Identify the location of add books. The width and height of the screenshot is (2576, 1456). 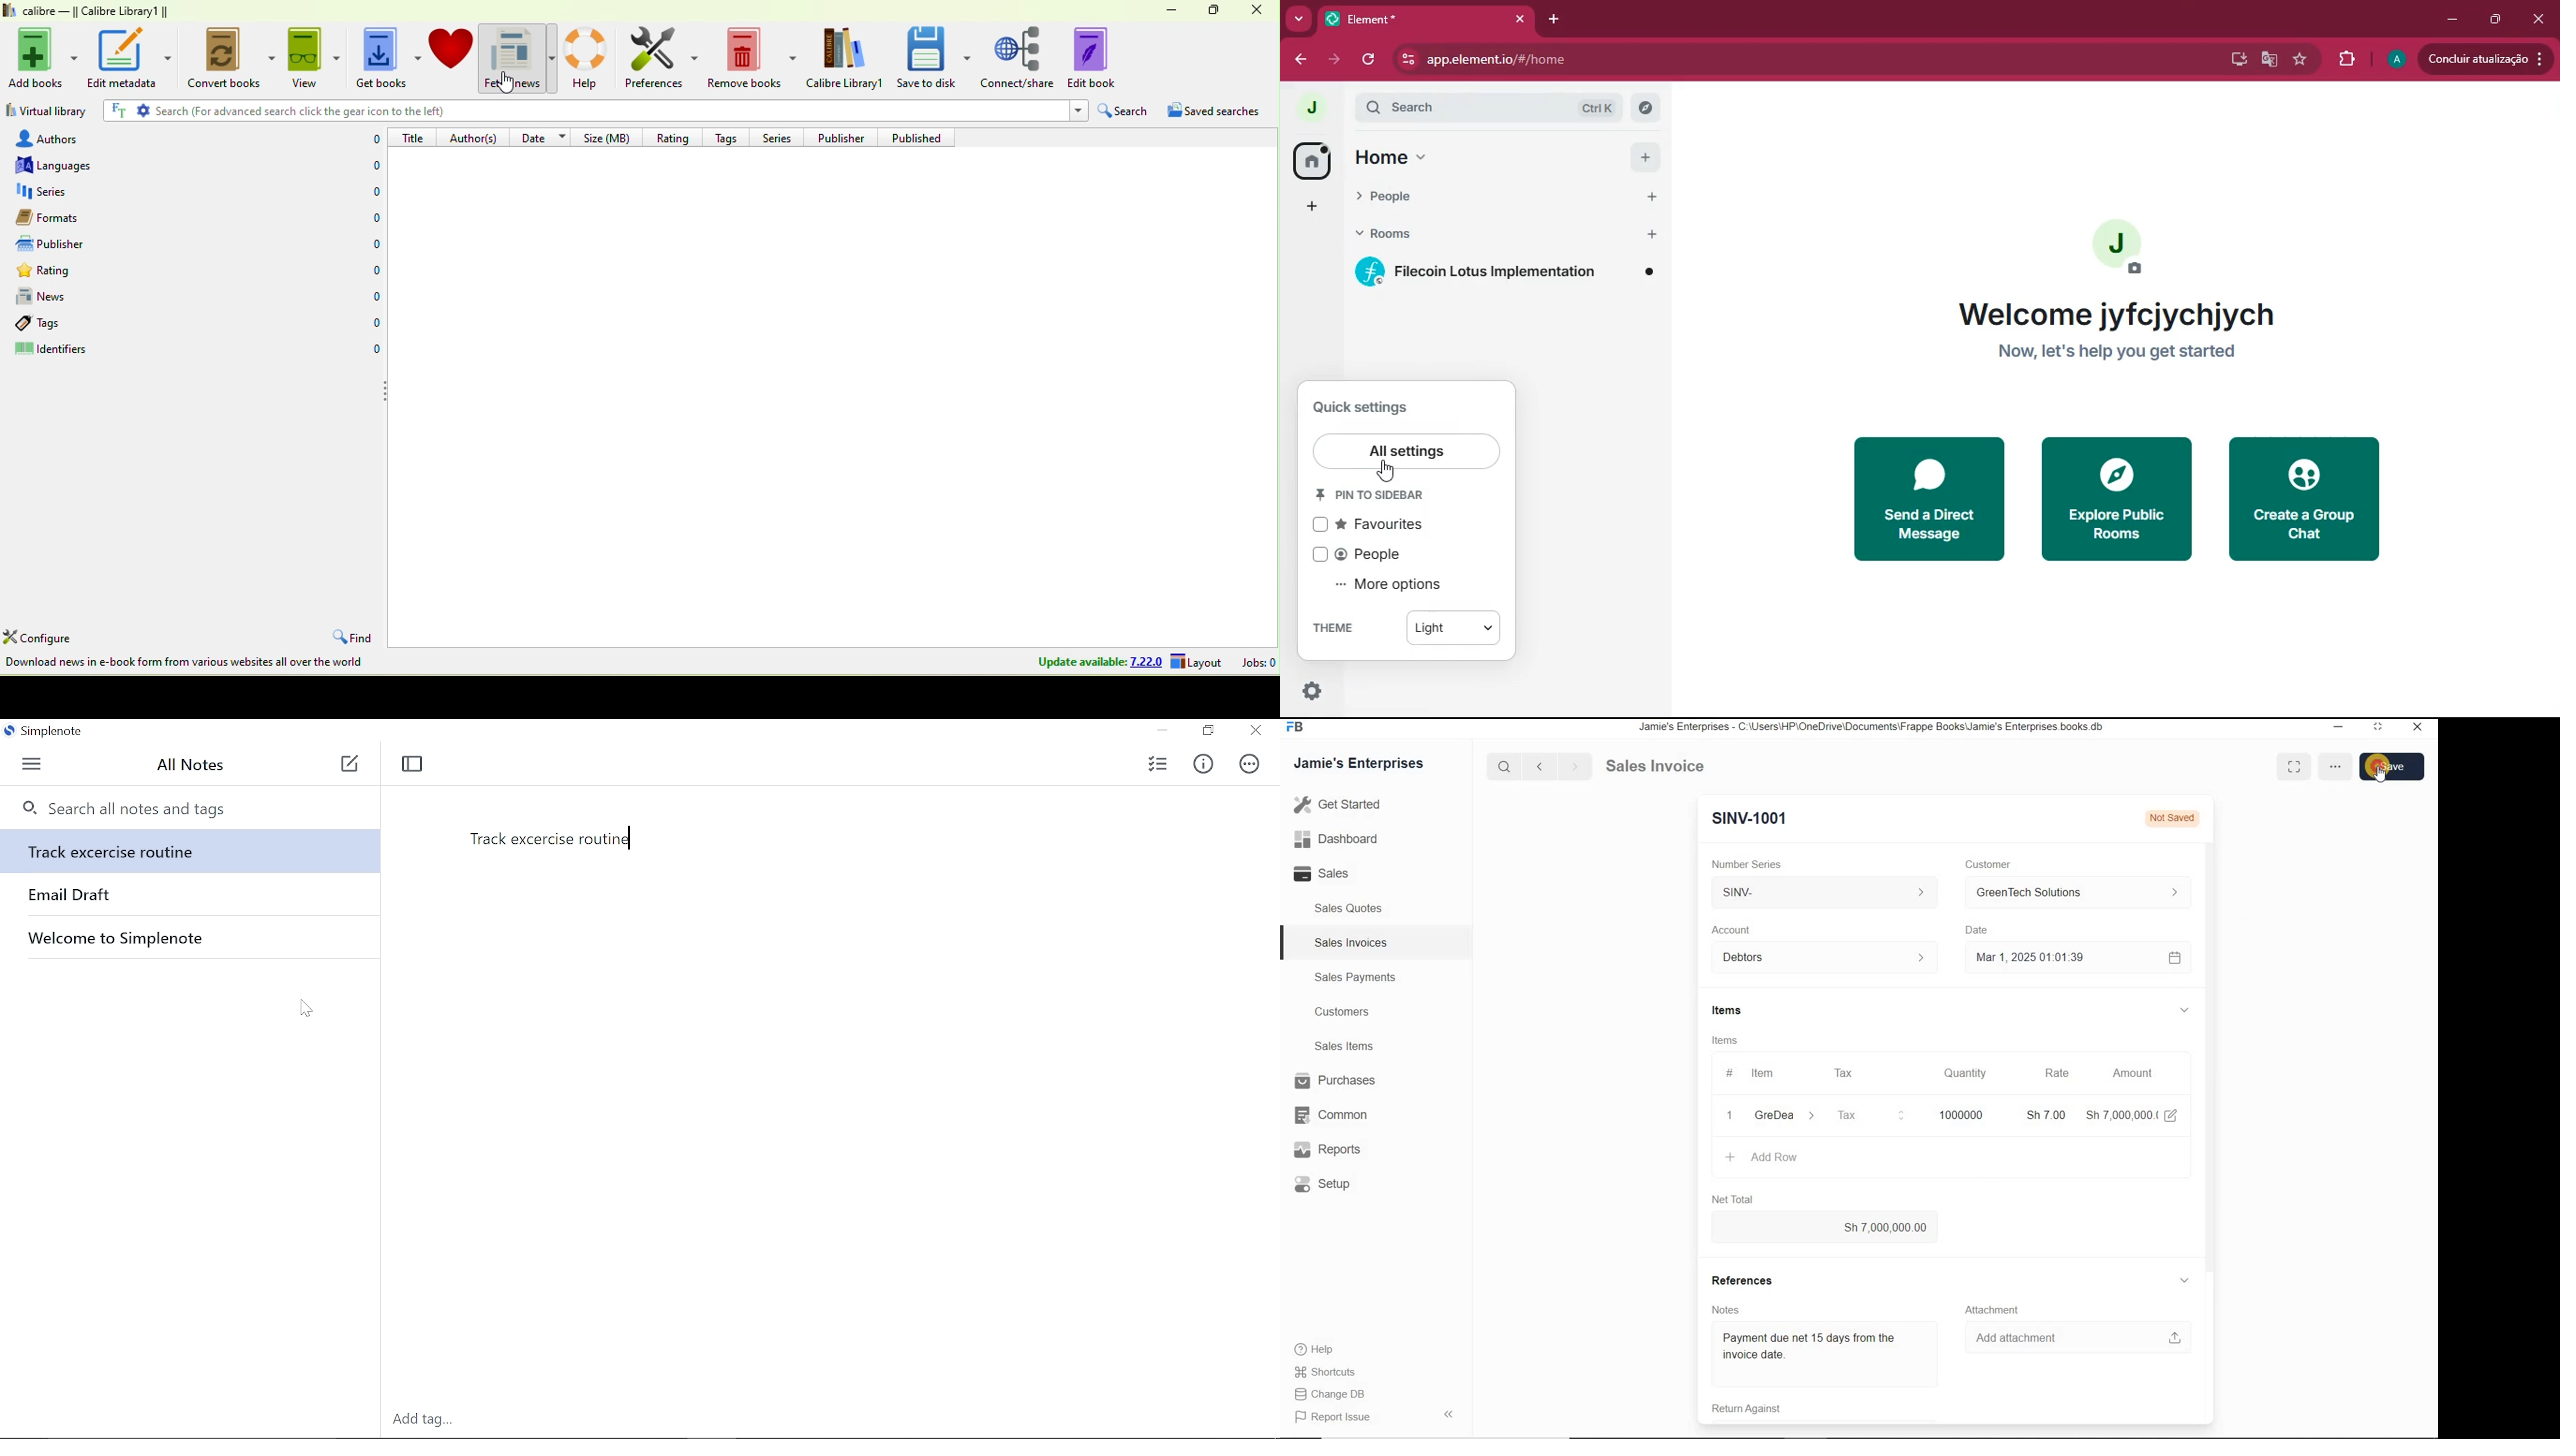
(36, 59).